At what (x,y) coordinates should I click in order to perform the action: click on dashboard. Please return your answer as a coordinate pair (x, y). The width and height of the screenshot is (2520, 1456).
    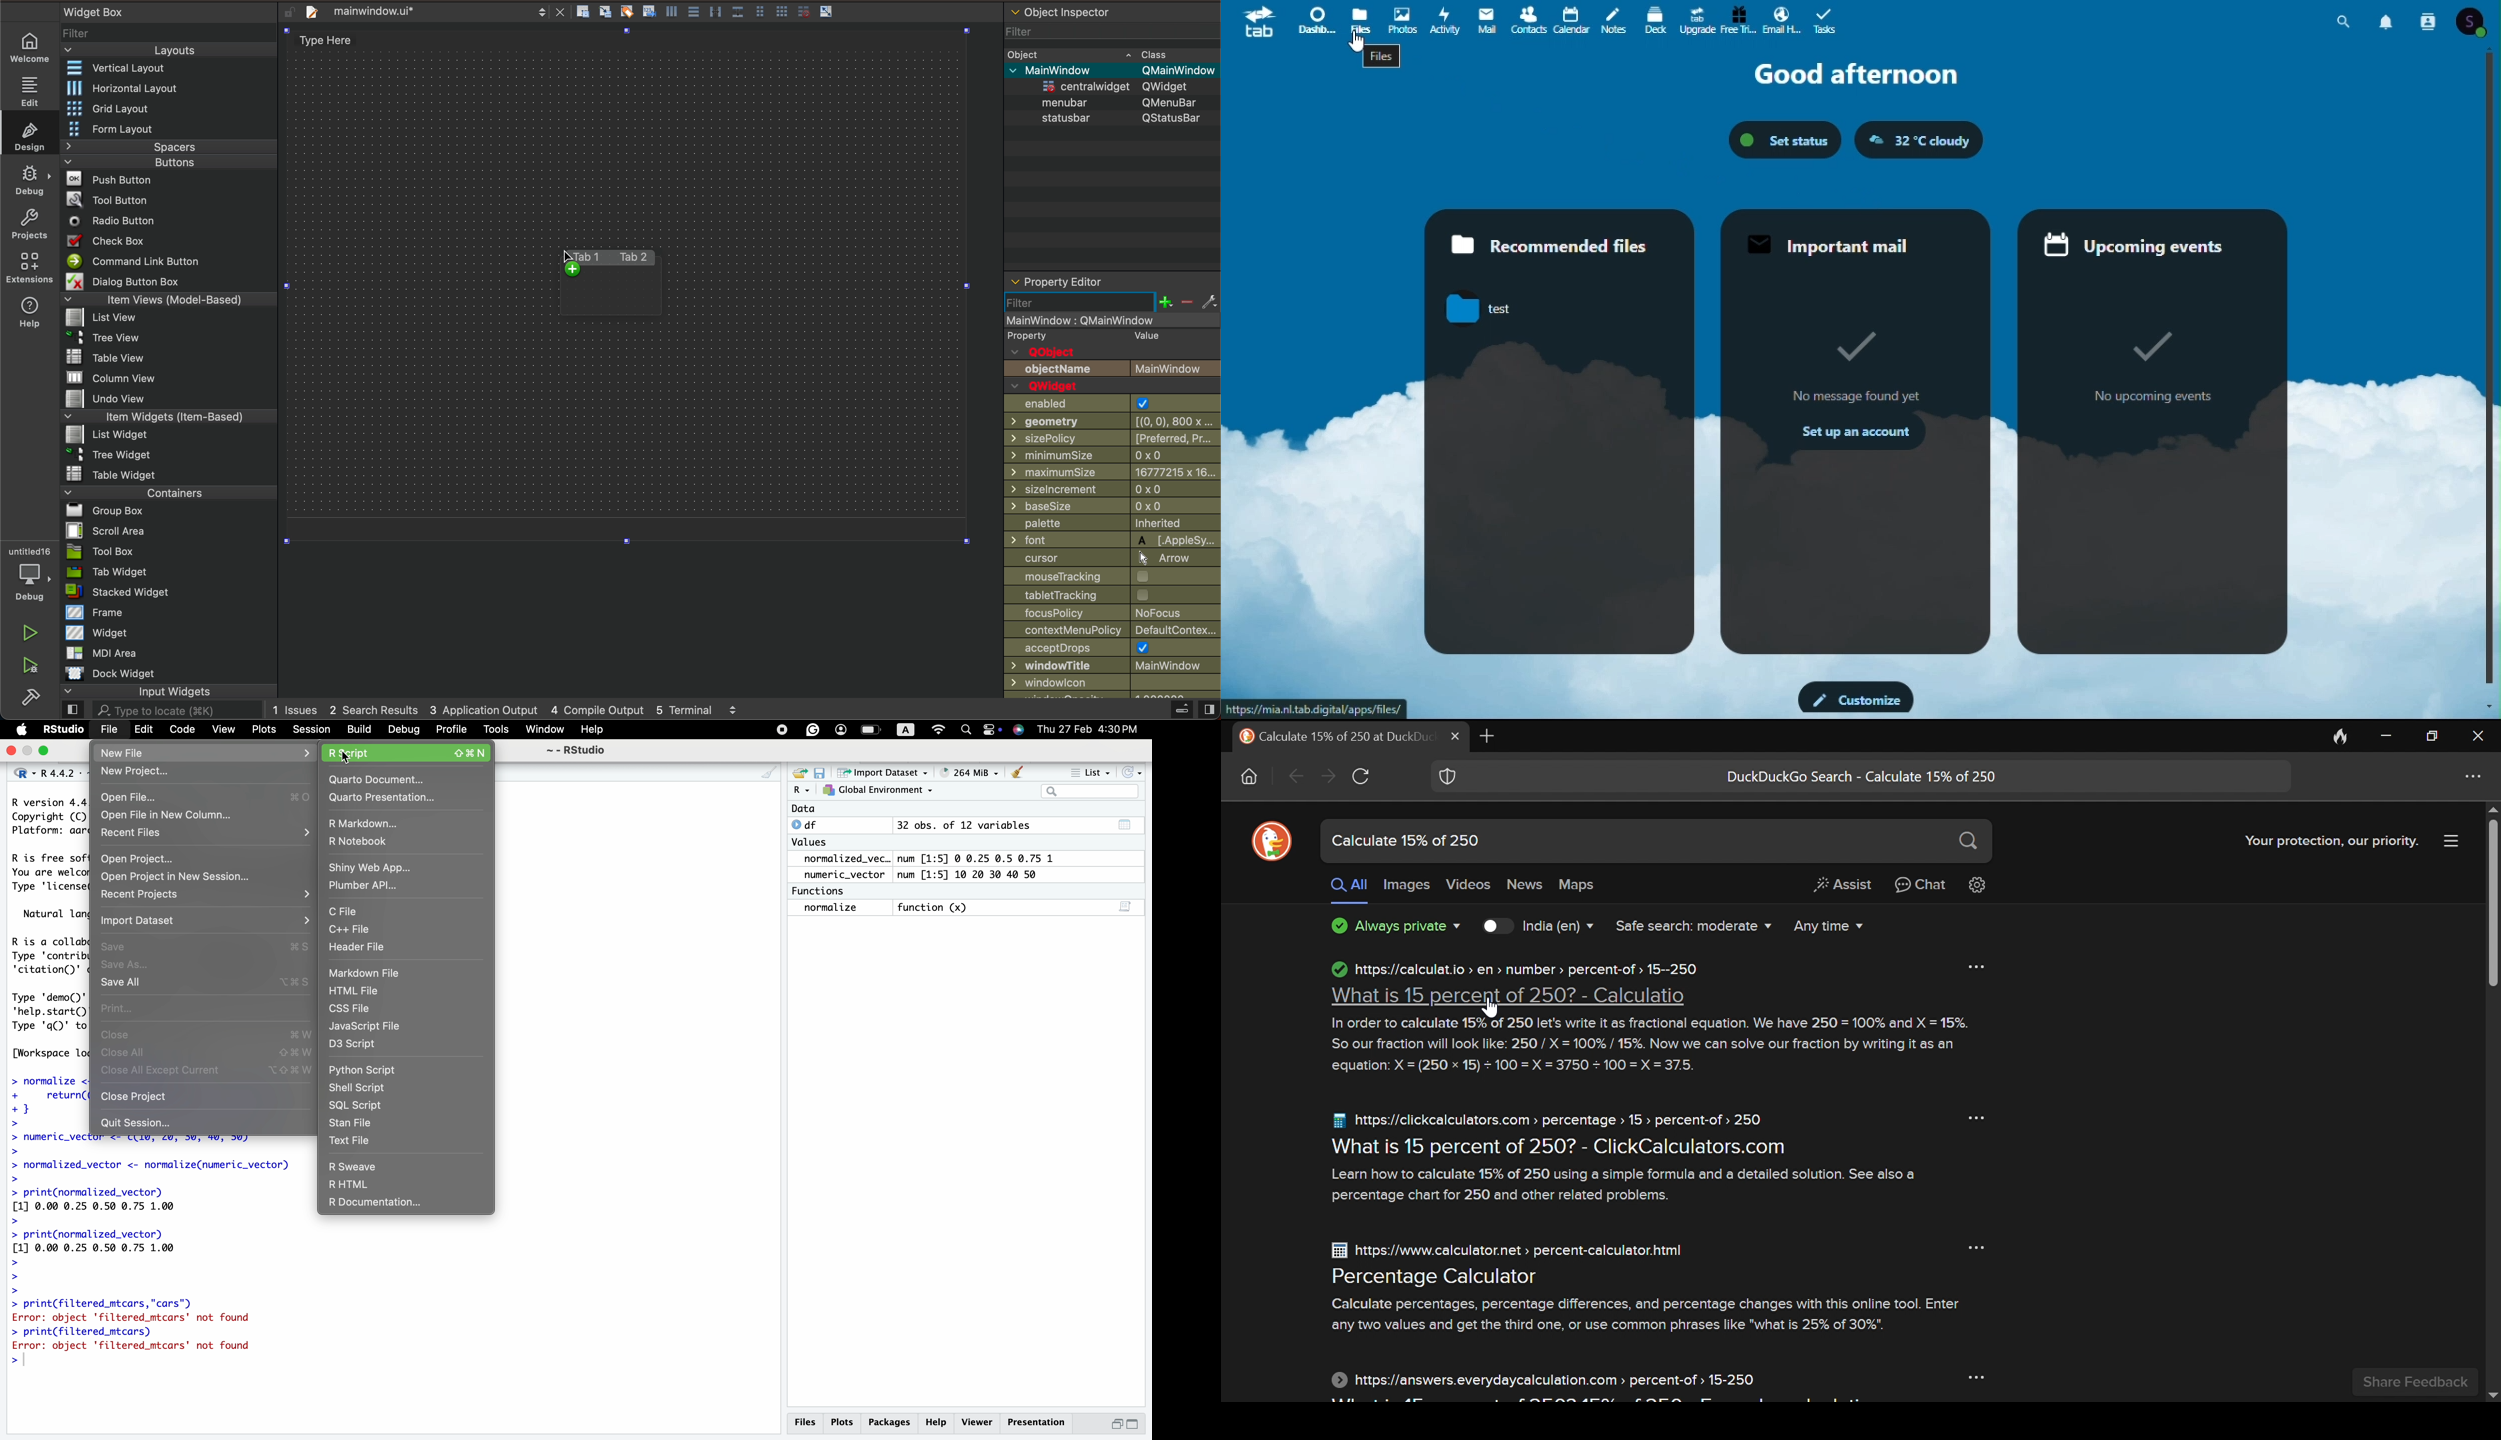
    Looking at the image, I should click on (1318, 20).